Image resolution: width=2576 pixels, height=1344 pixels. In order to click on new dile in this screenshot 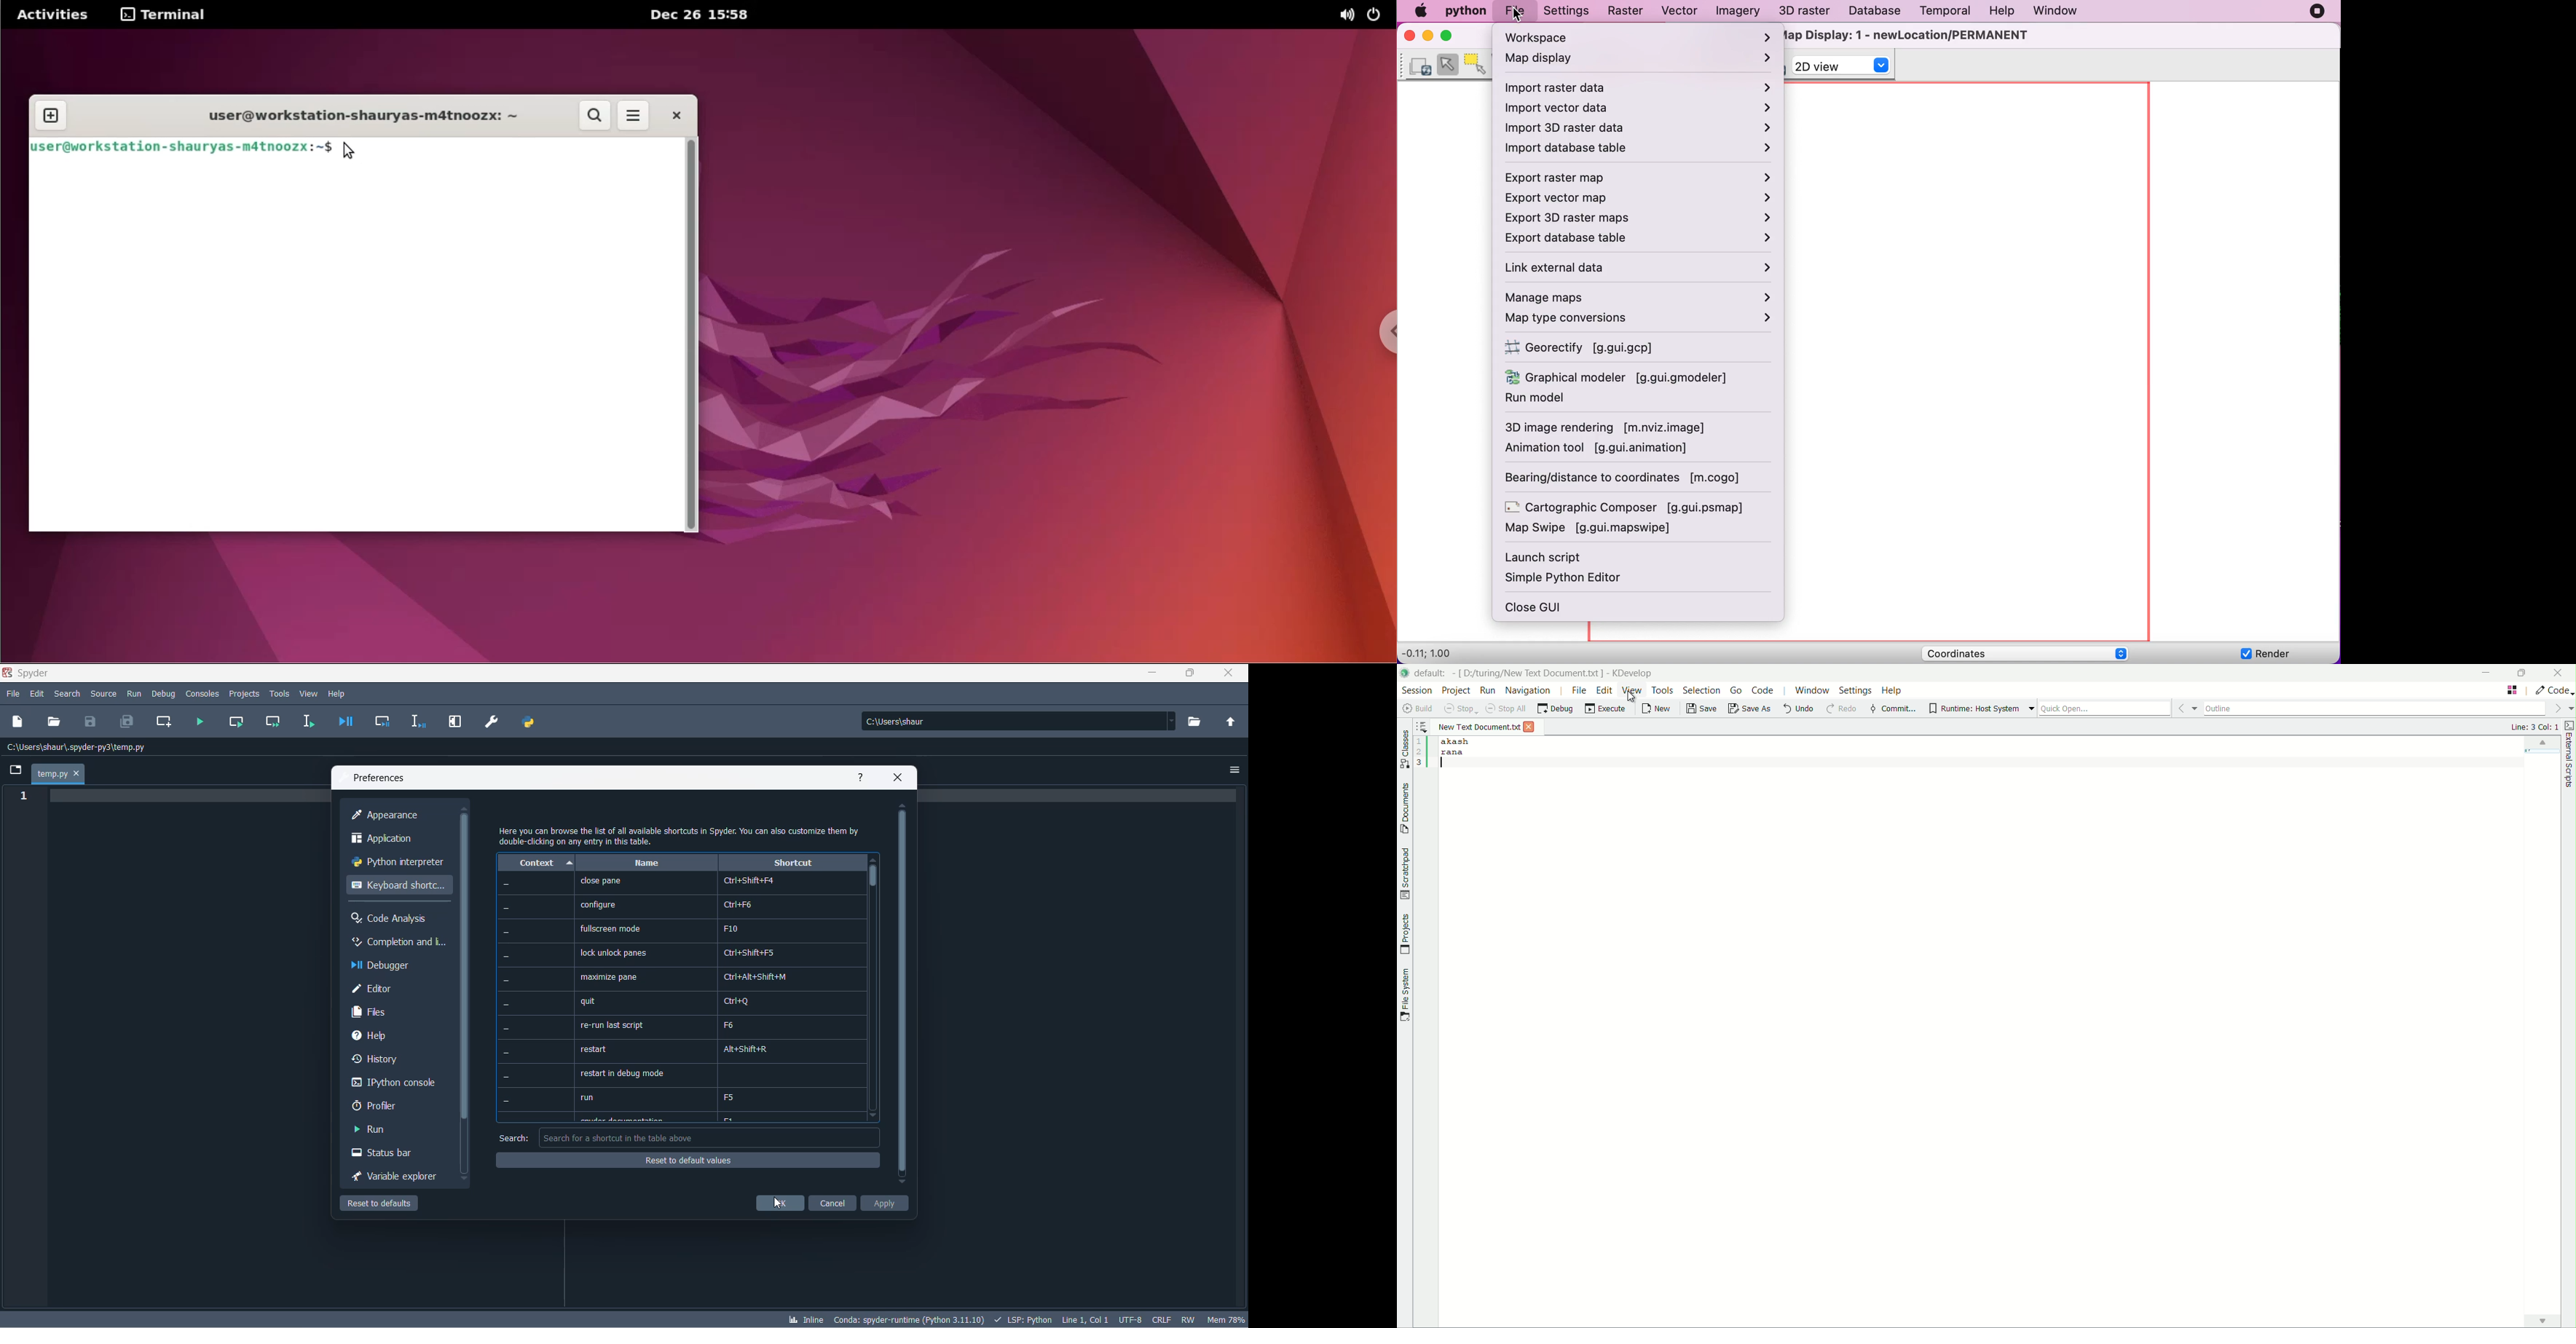, I will do `click(18, 721)`.